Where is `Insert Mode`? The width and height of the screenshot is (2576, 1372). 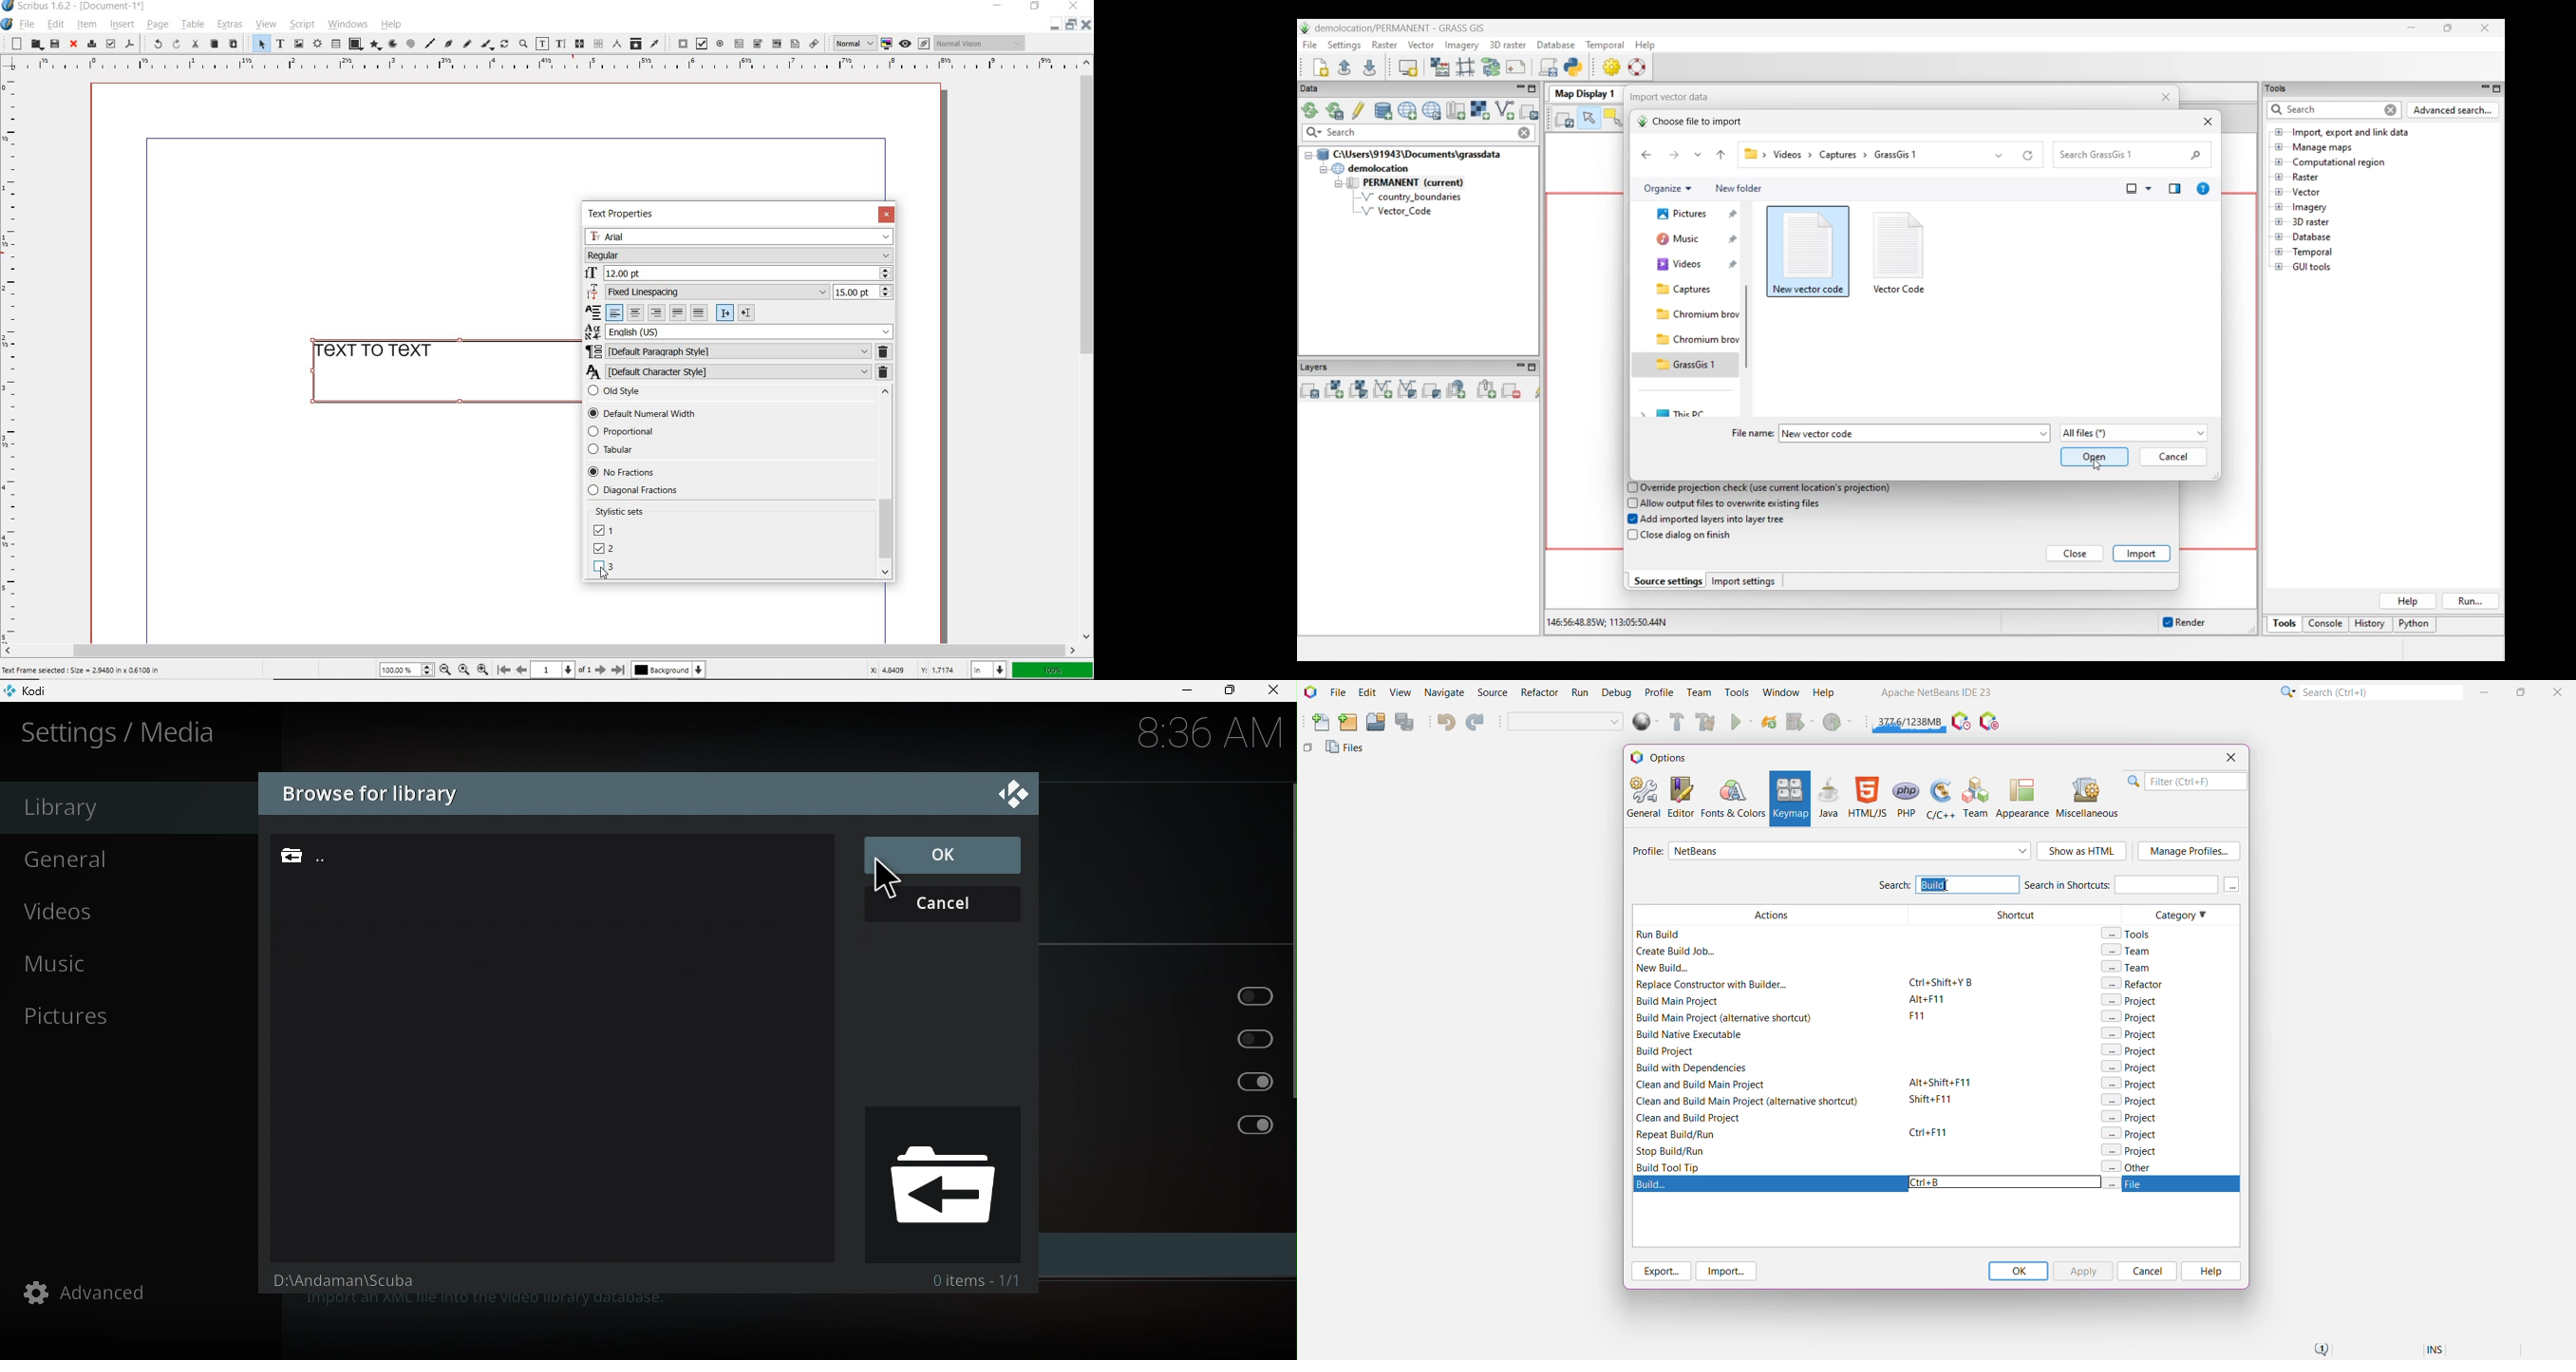
Insert Mode is located at coordinates (2437, 1351).